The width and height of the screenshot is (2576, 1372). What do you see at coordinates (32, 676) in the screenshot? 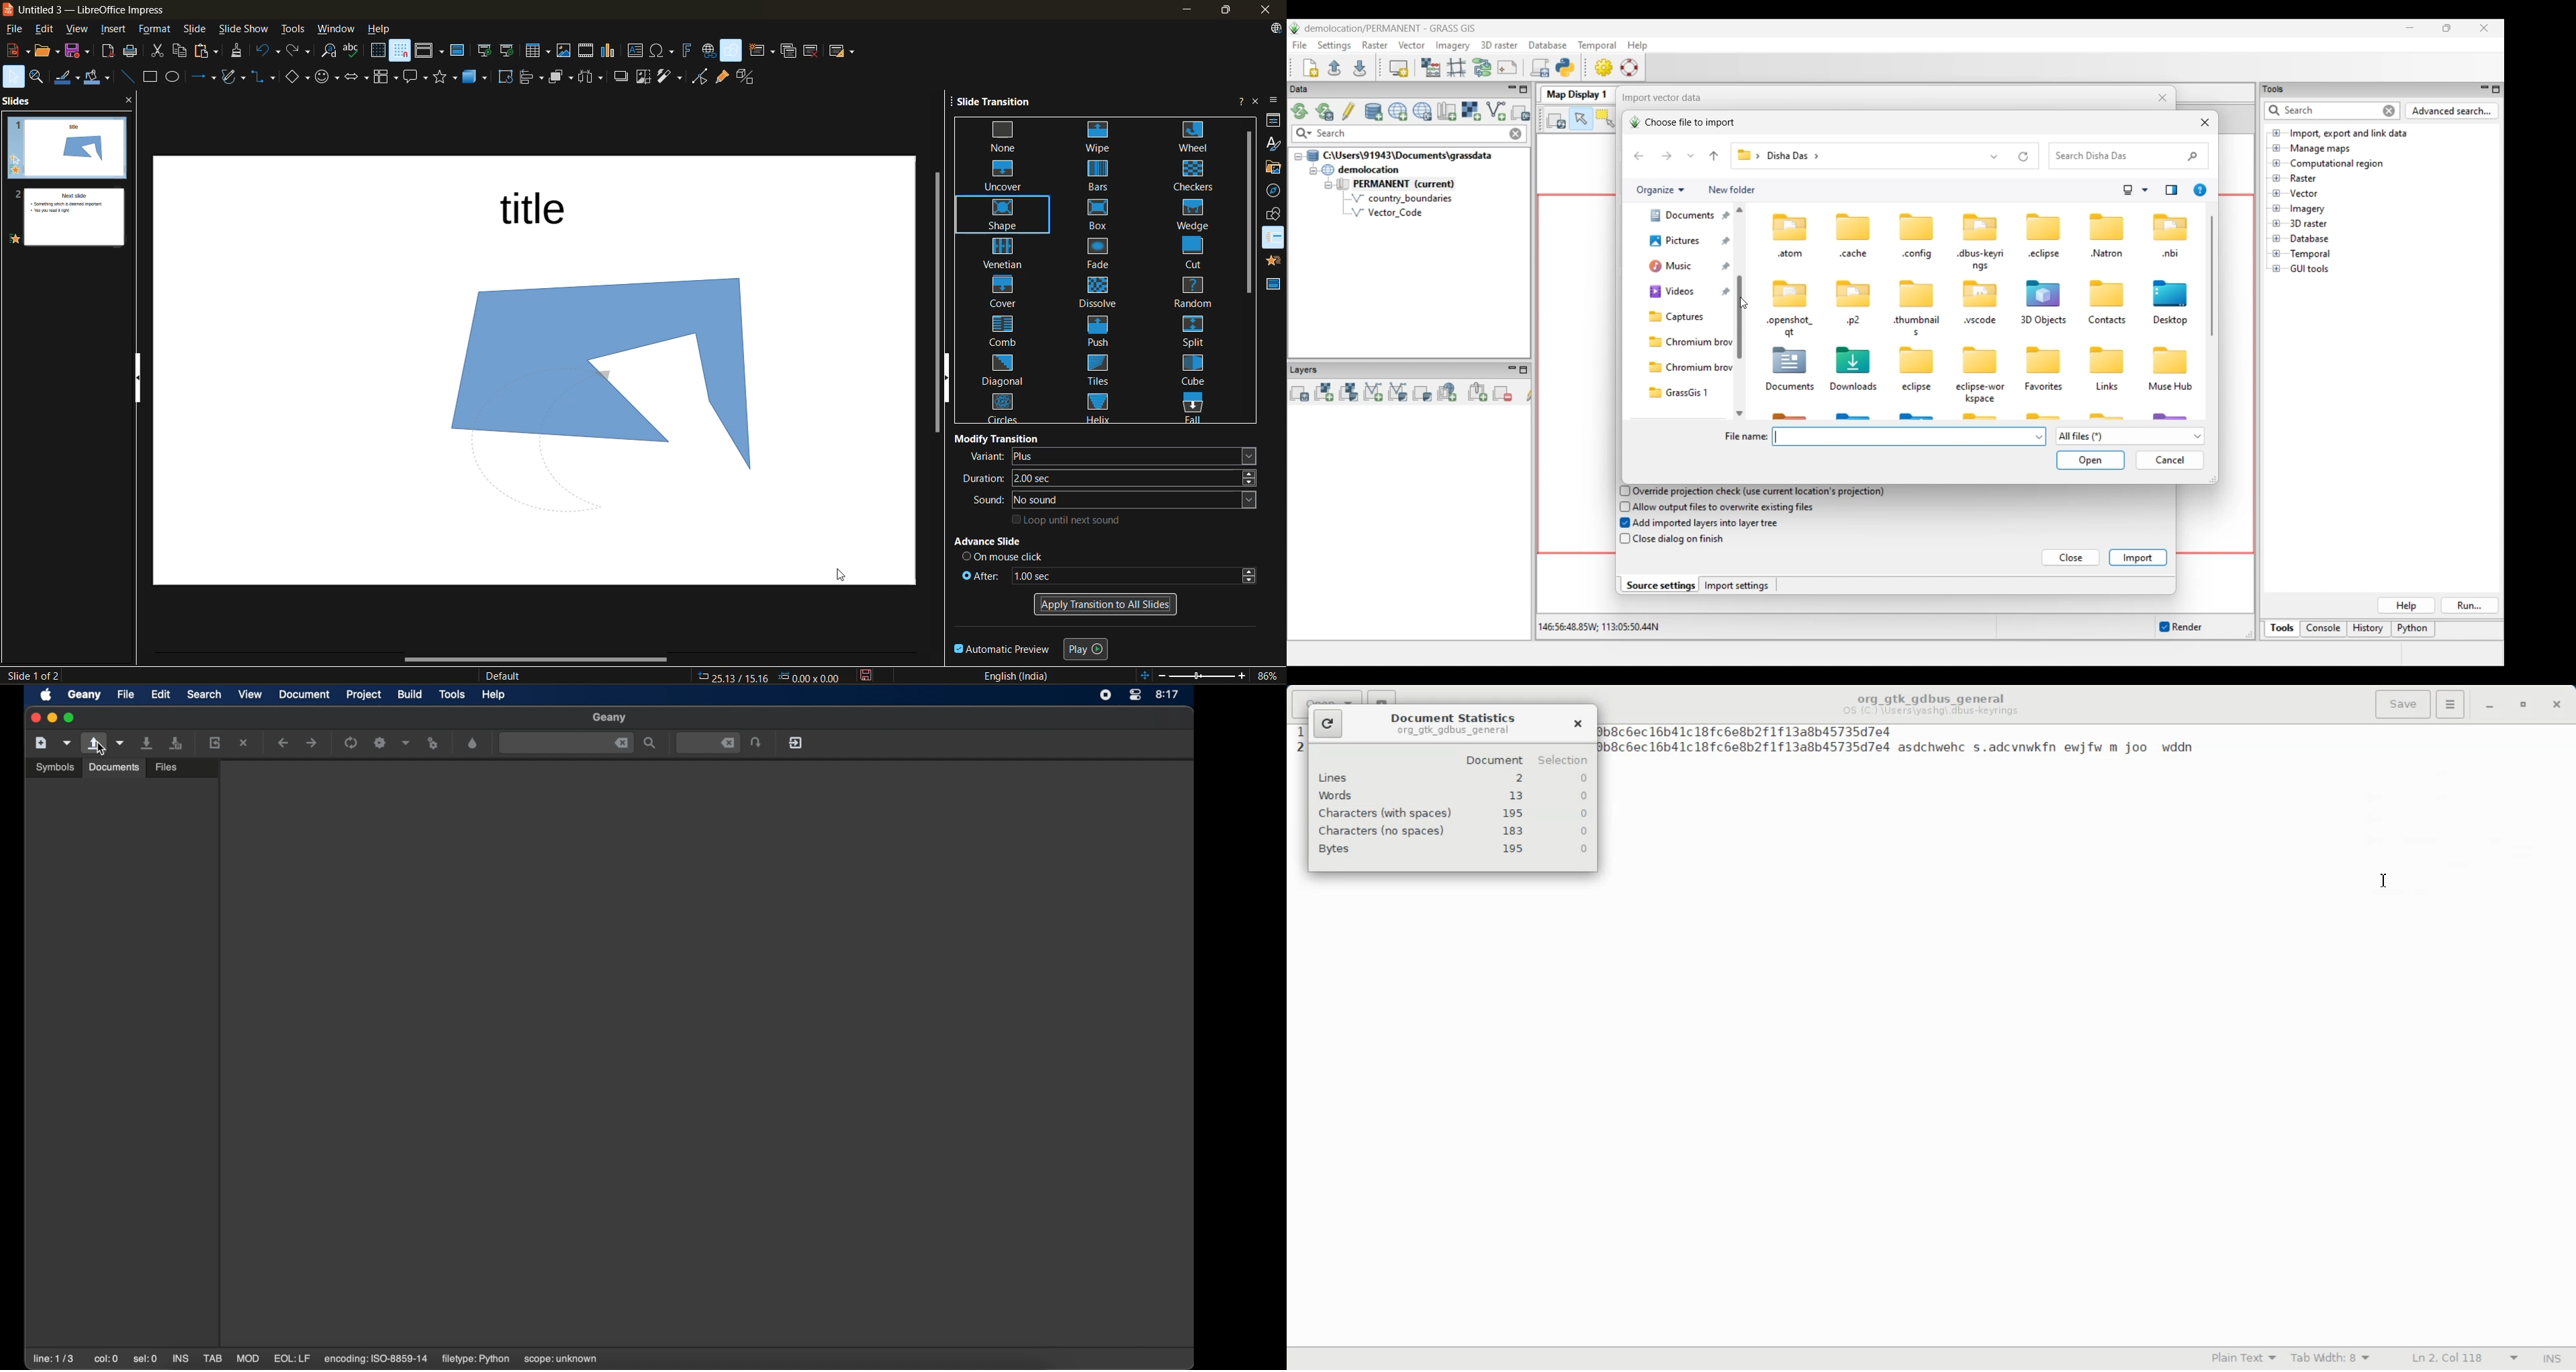
I see `slide count` at bounding box center [32, 676].